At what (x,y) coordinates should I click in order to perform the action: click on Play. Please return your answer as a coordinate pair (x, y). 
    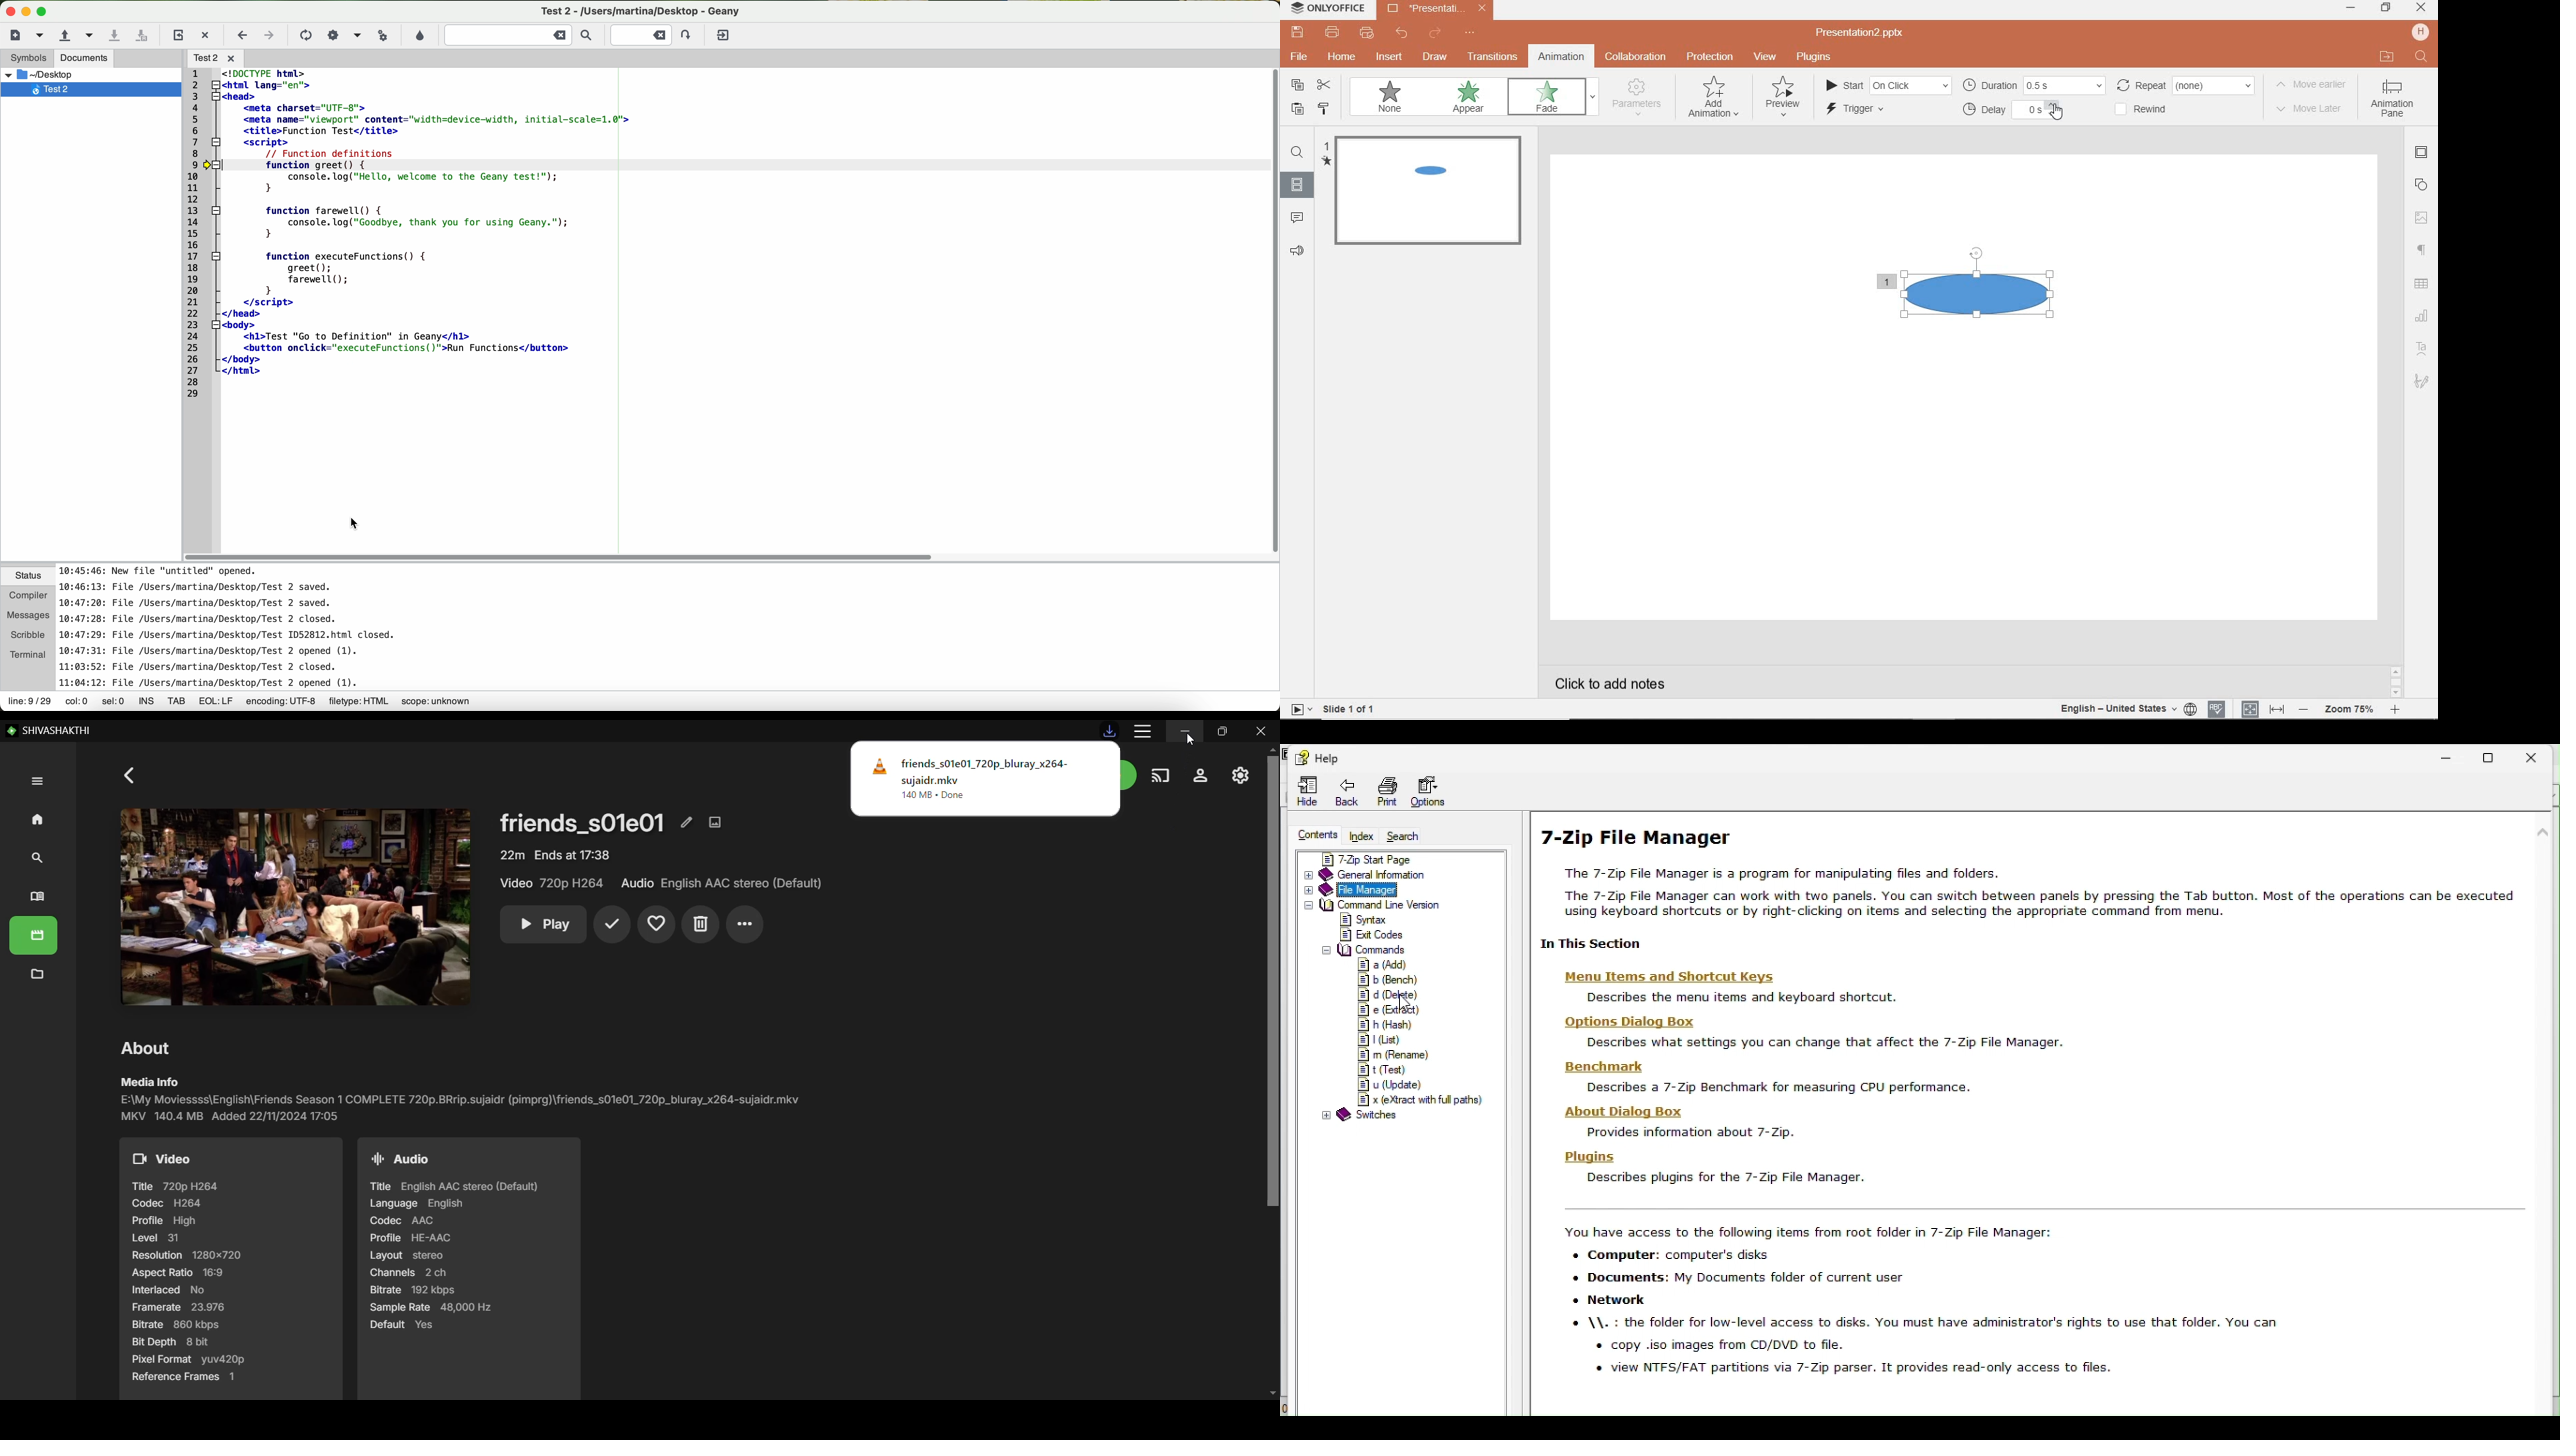
    Looking at the image, I should click on (543, 925).